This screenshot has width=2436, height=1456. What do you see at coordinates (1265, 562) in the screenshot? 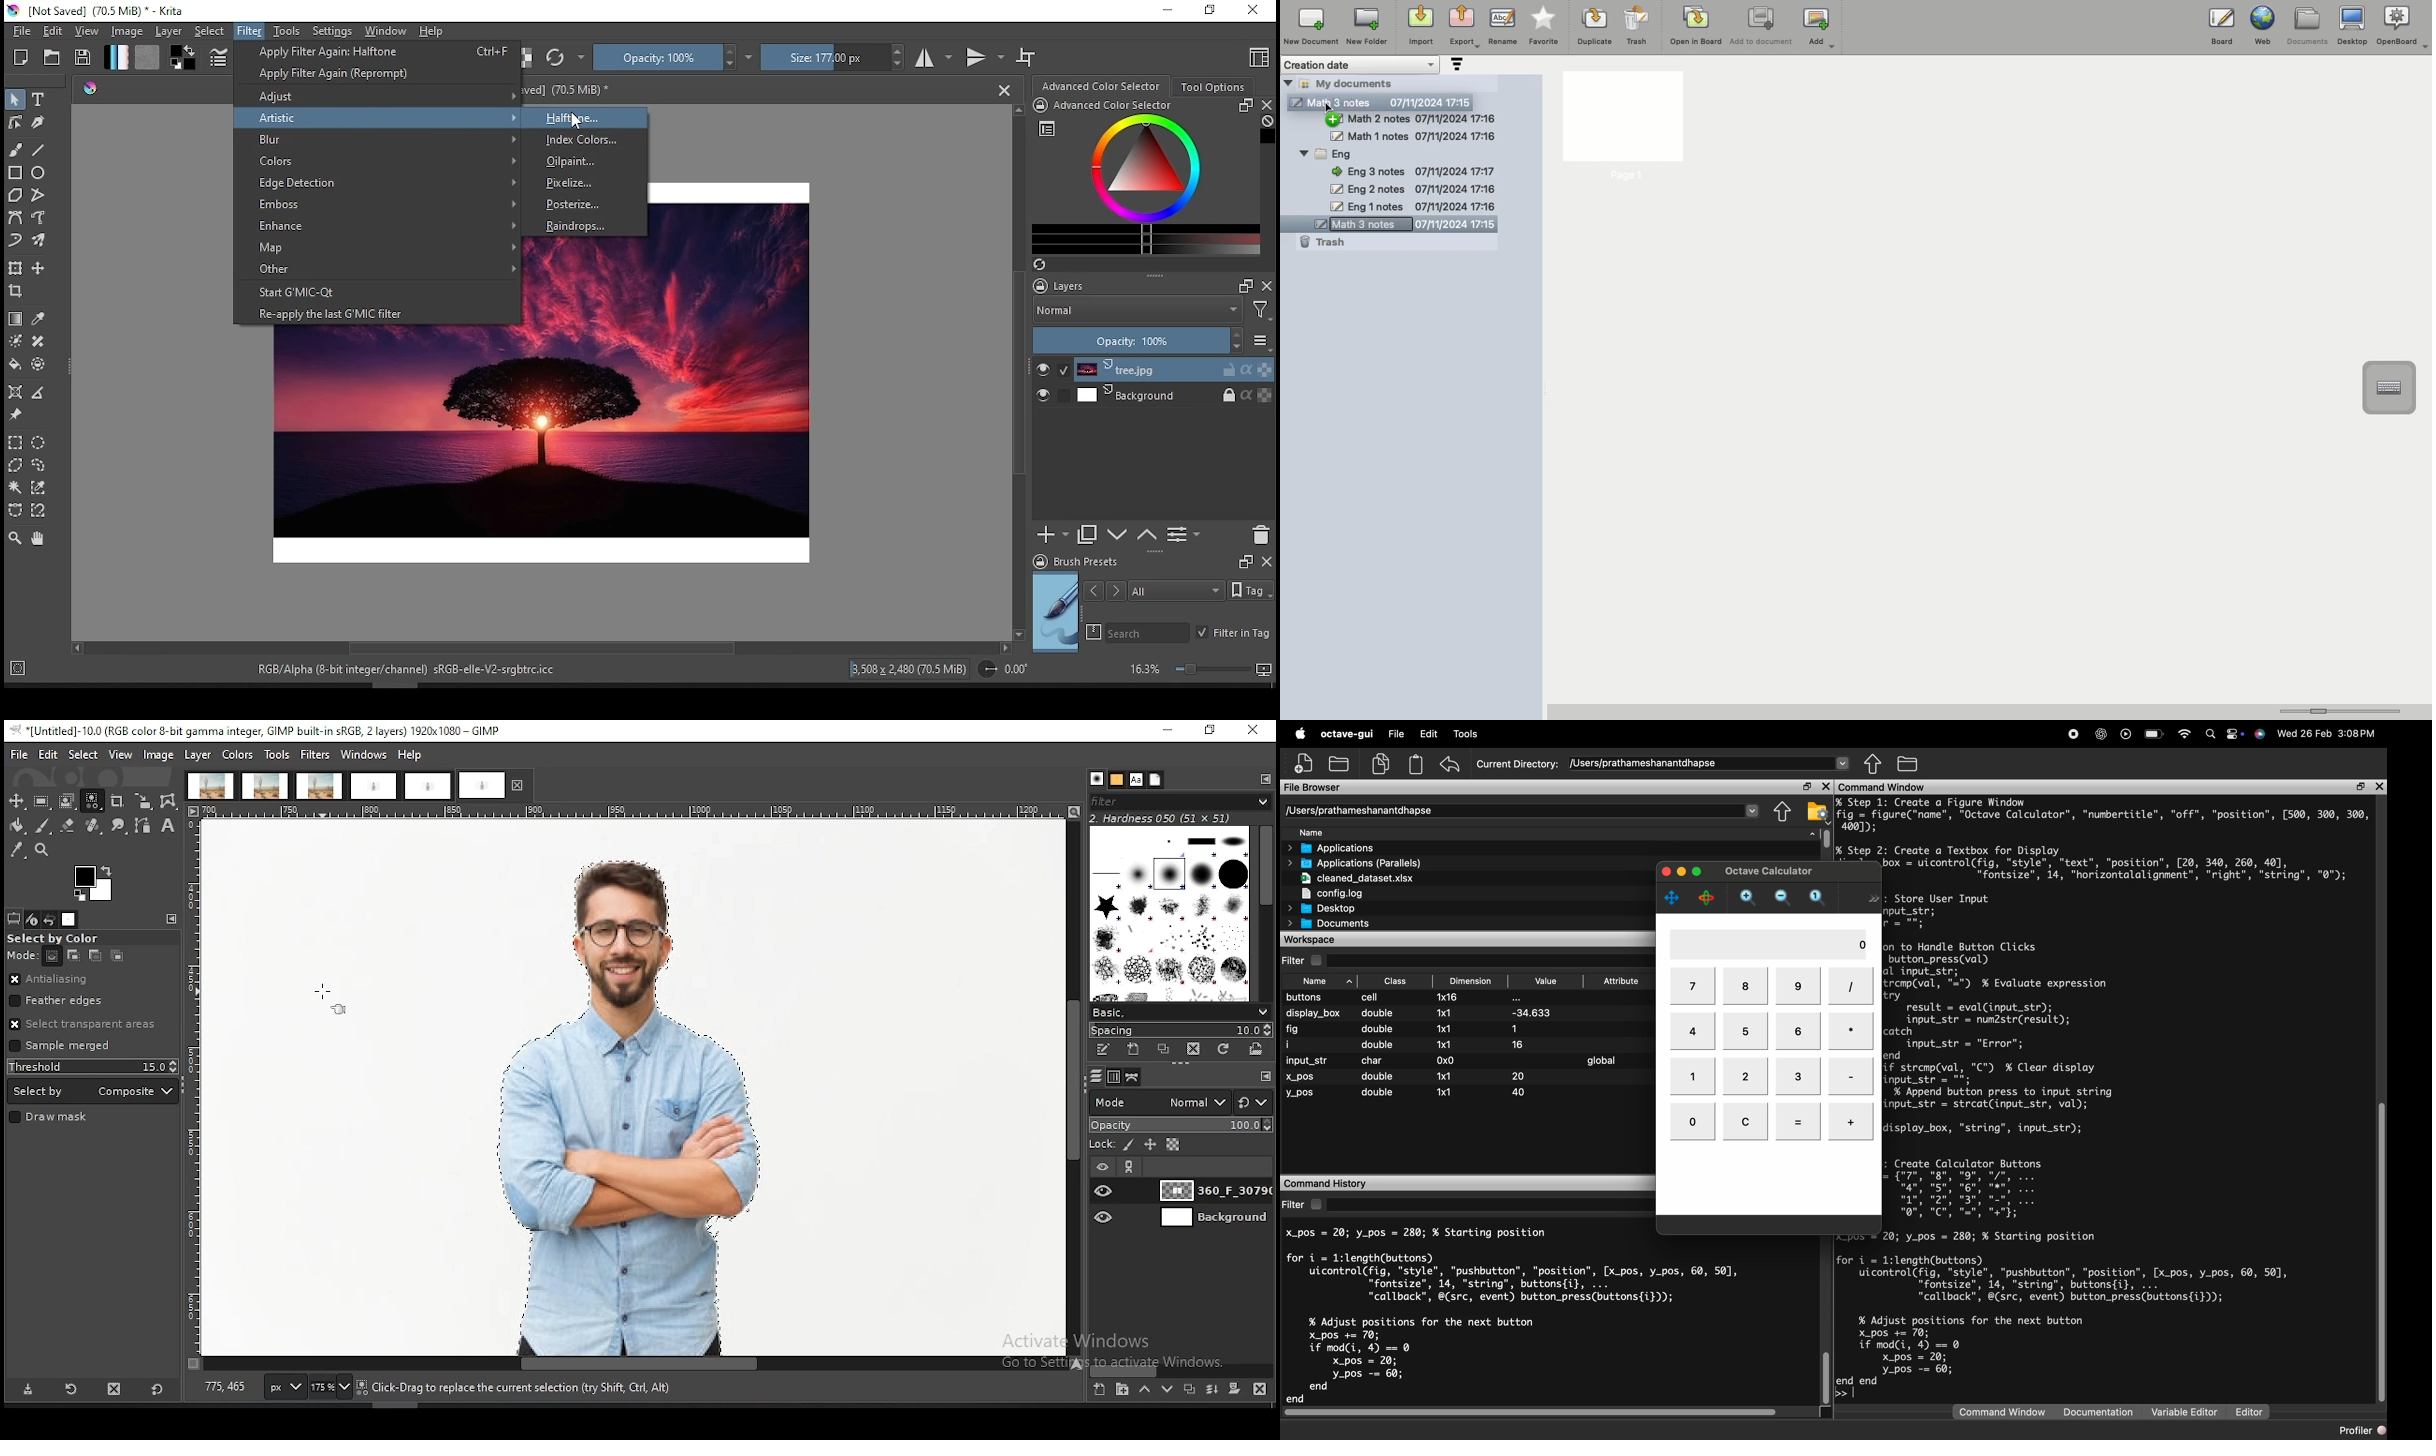
I see `close docker` at bounding box center [1265, 562].